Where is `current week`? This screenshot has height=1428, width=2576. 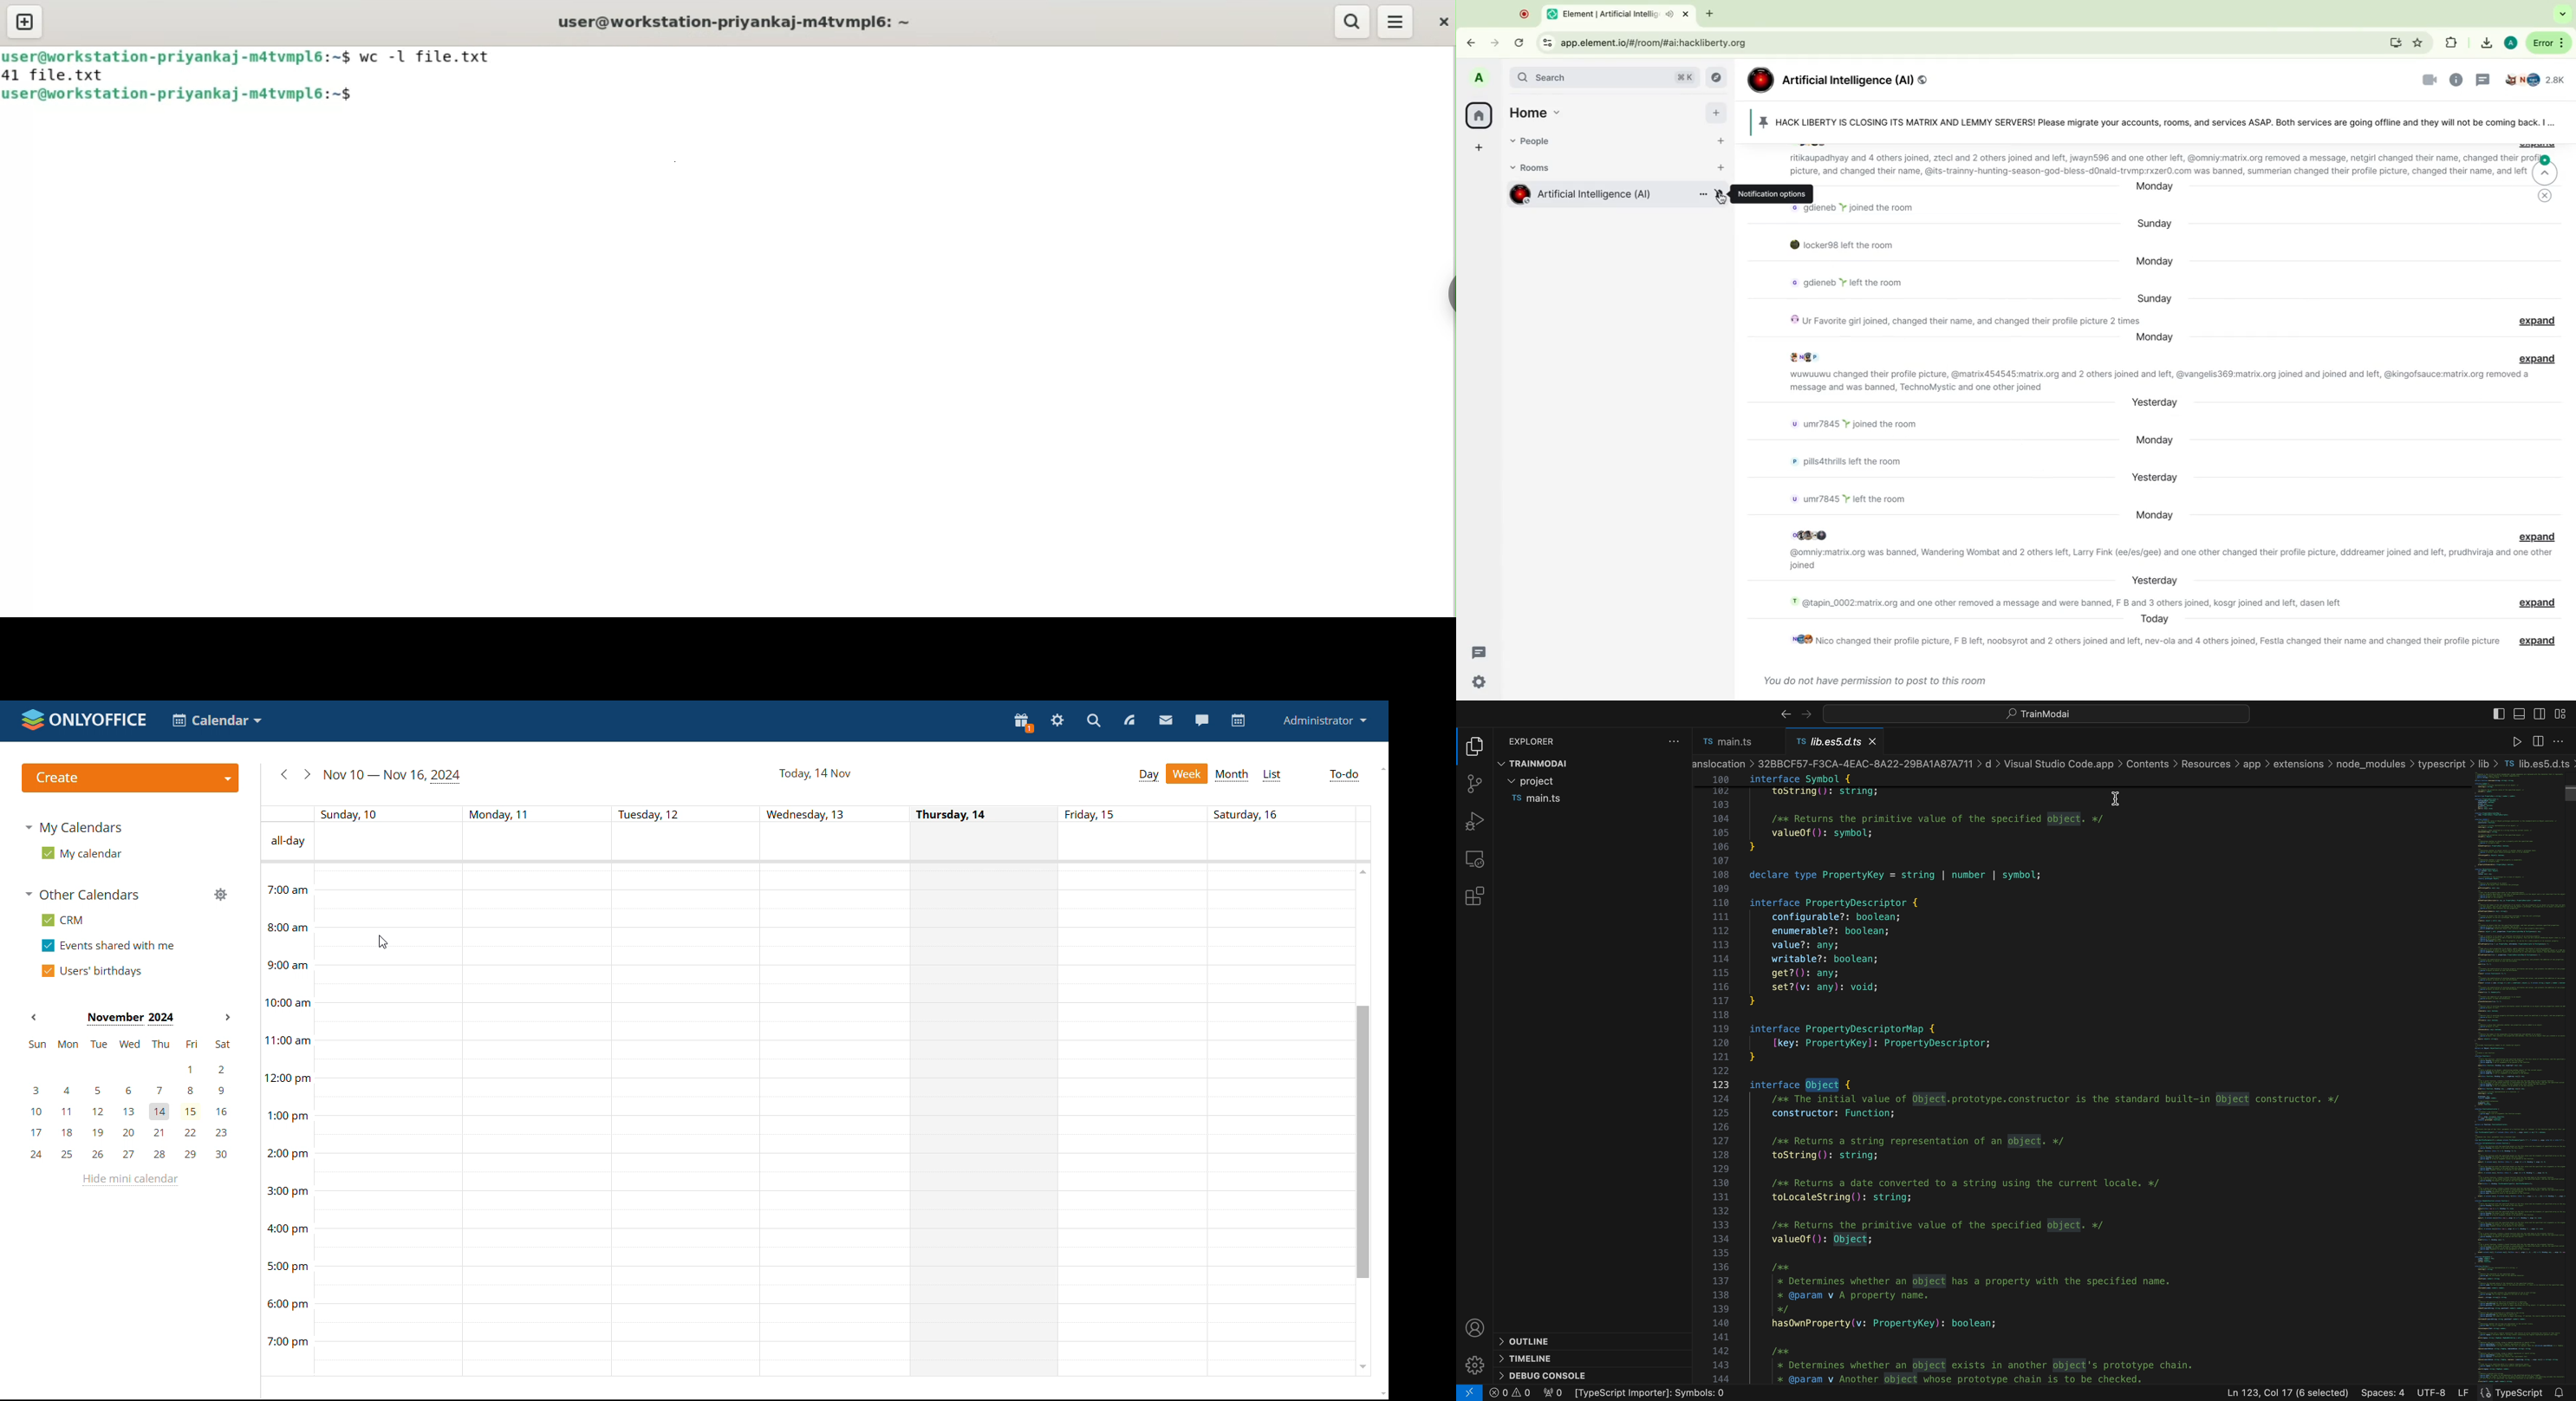
current week is located at coordinates (393, 774).